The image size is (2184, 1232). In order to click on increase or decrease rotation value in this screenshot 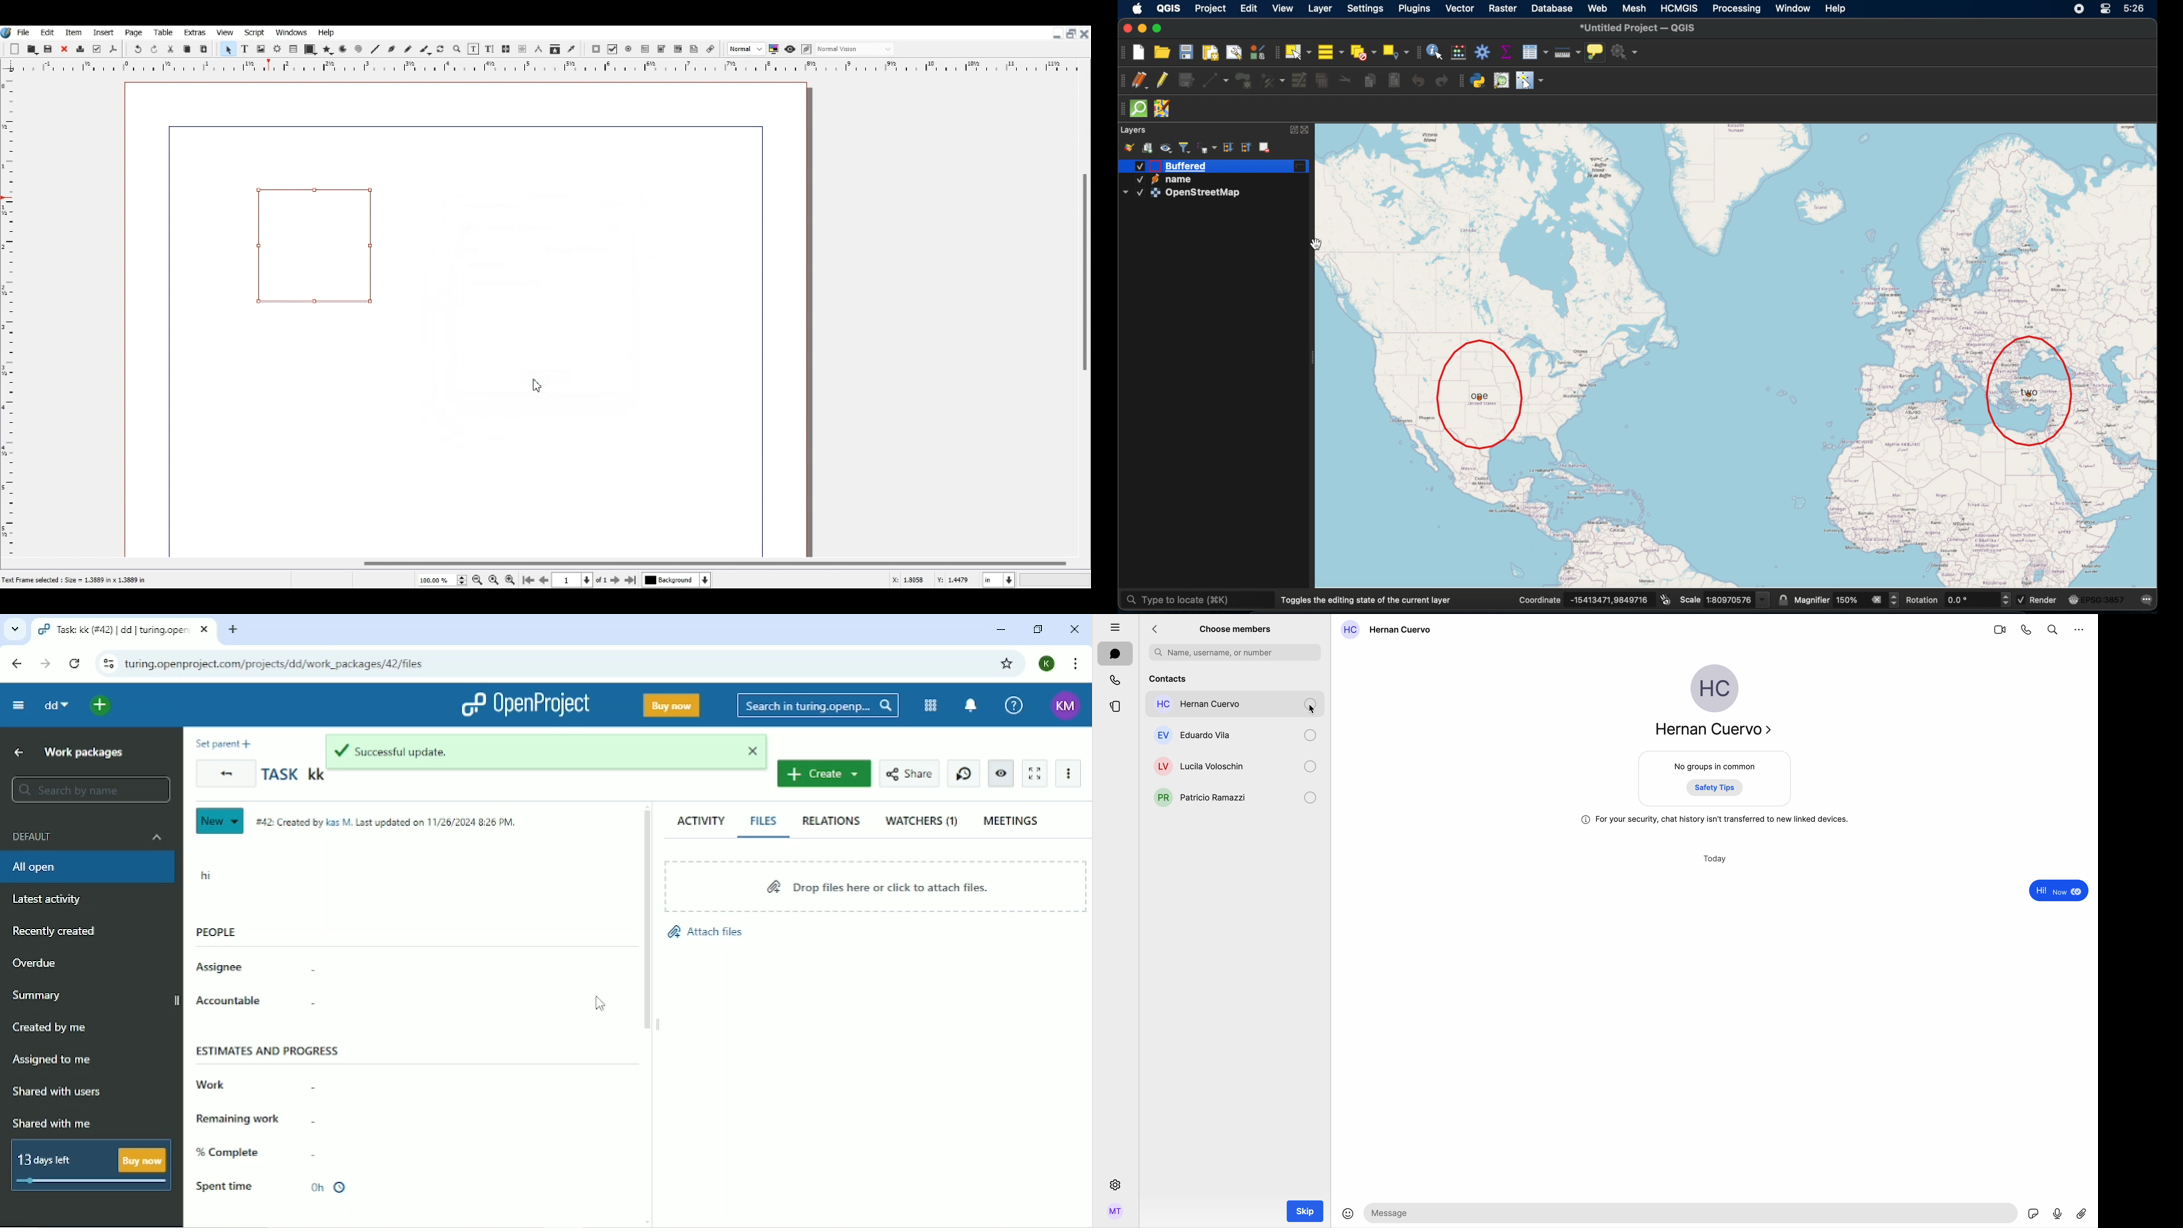, I will do `click(2006, 600)`.